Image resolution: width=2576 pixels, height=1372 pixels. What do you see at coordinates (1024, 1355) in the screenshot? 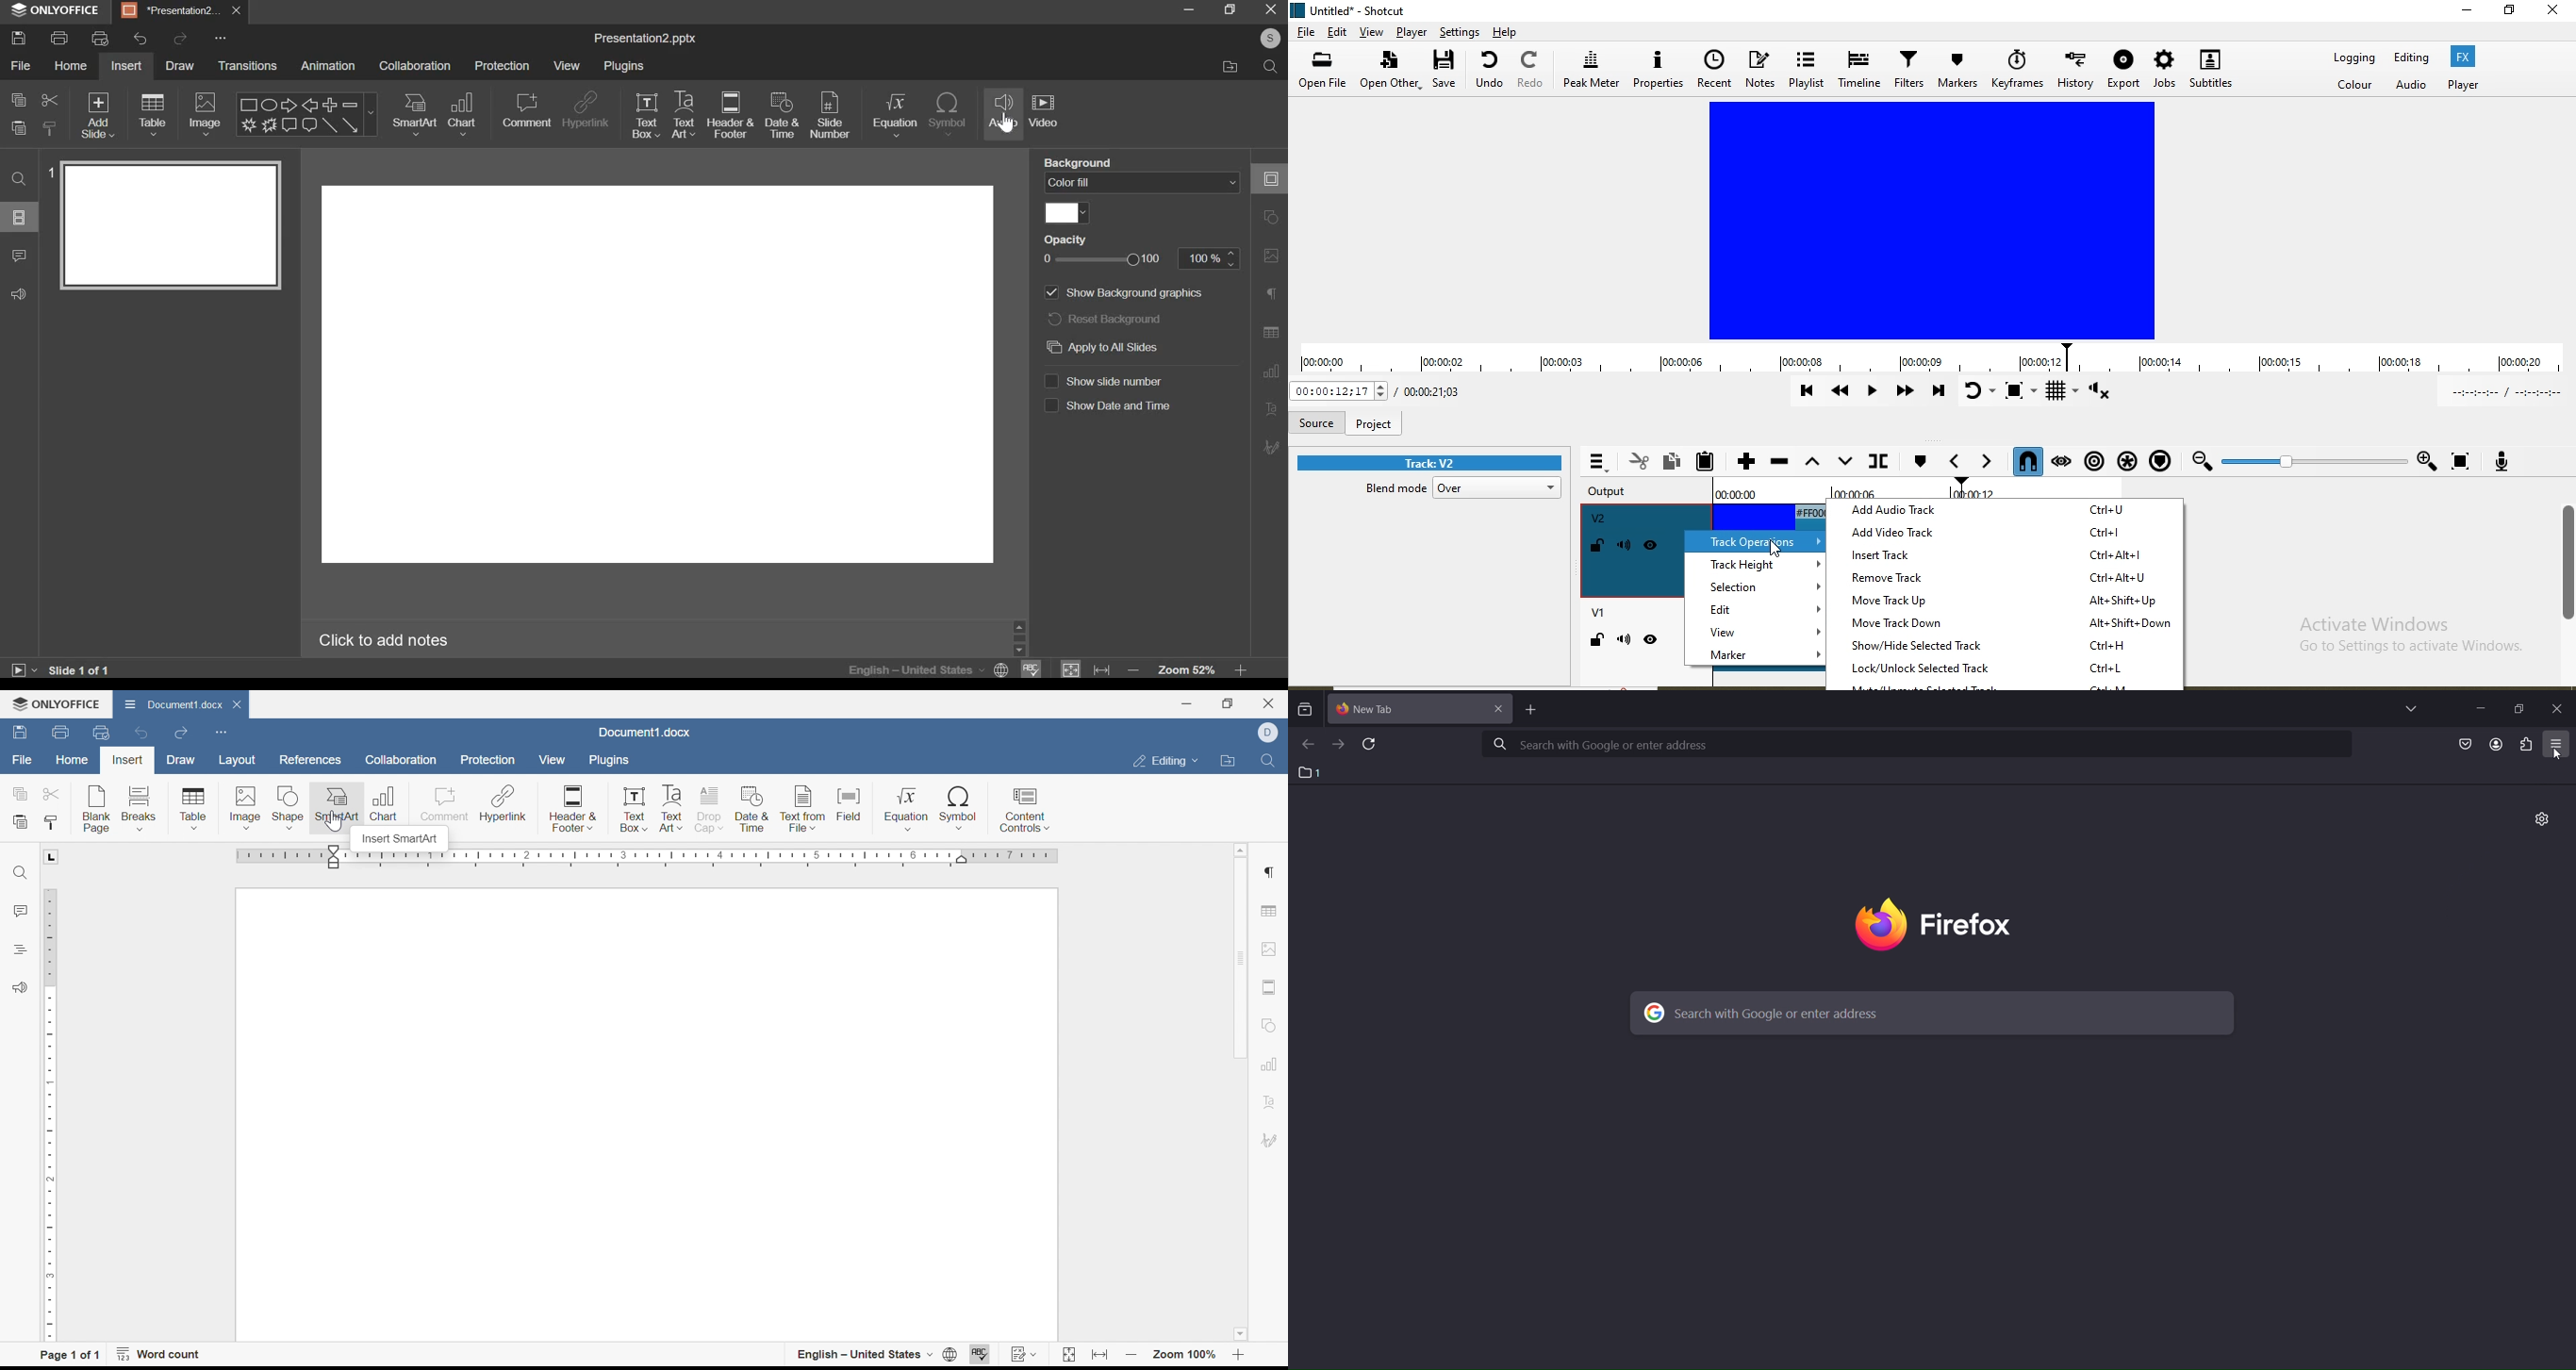
I see `Track changes` at bounding box center [1024, 1355].